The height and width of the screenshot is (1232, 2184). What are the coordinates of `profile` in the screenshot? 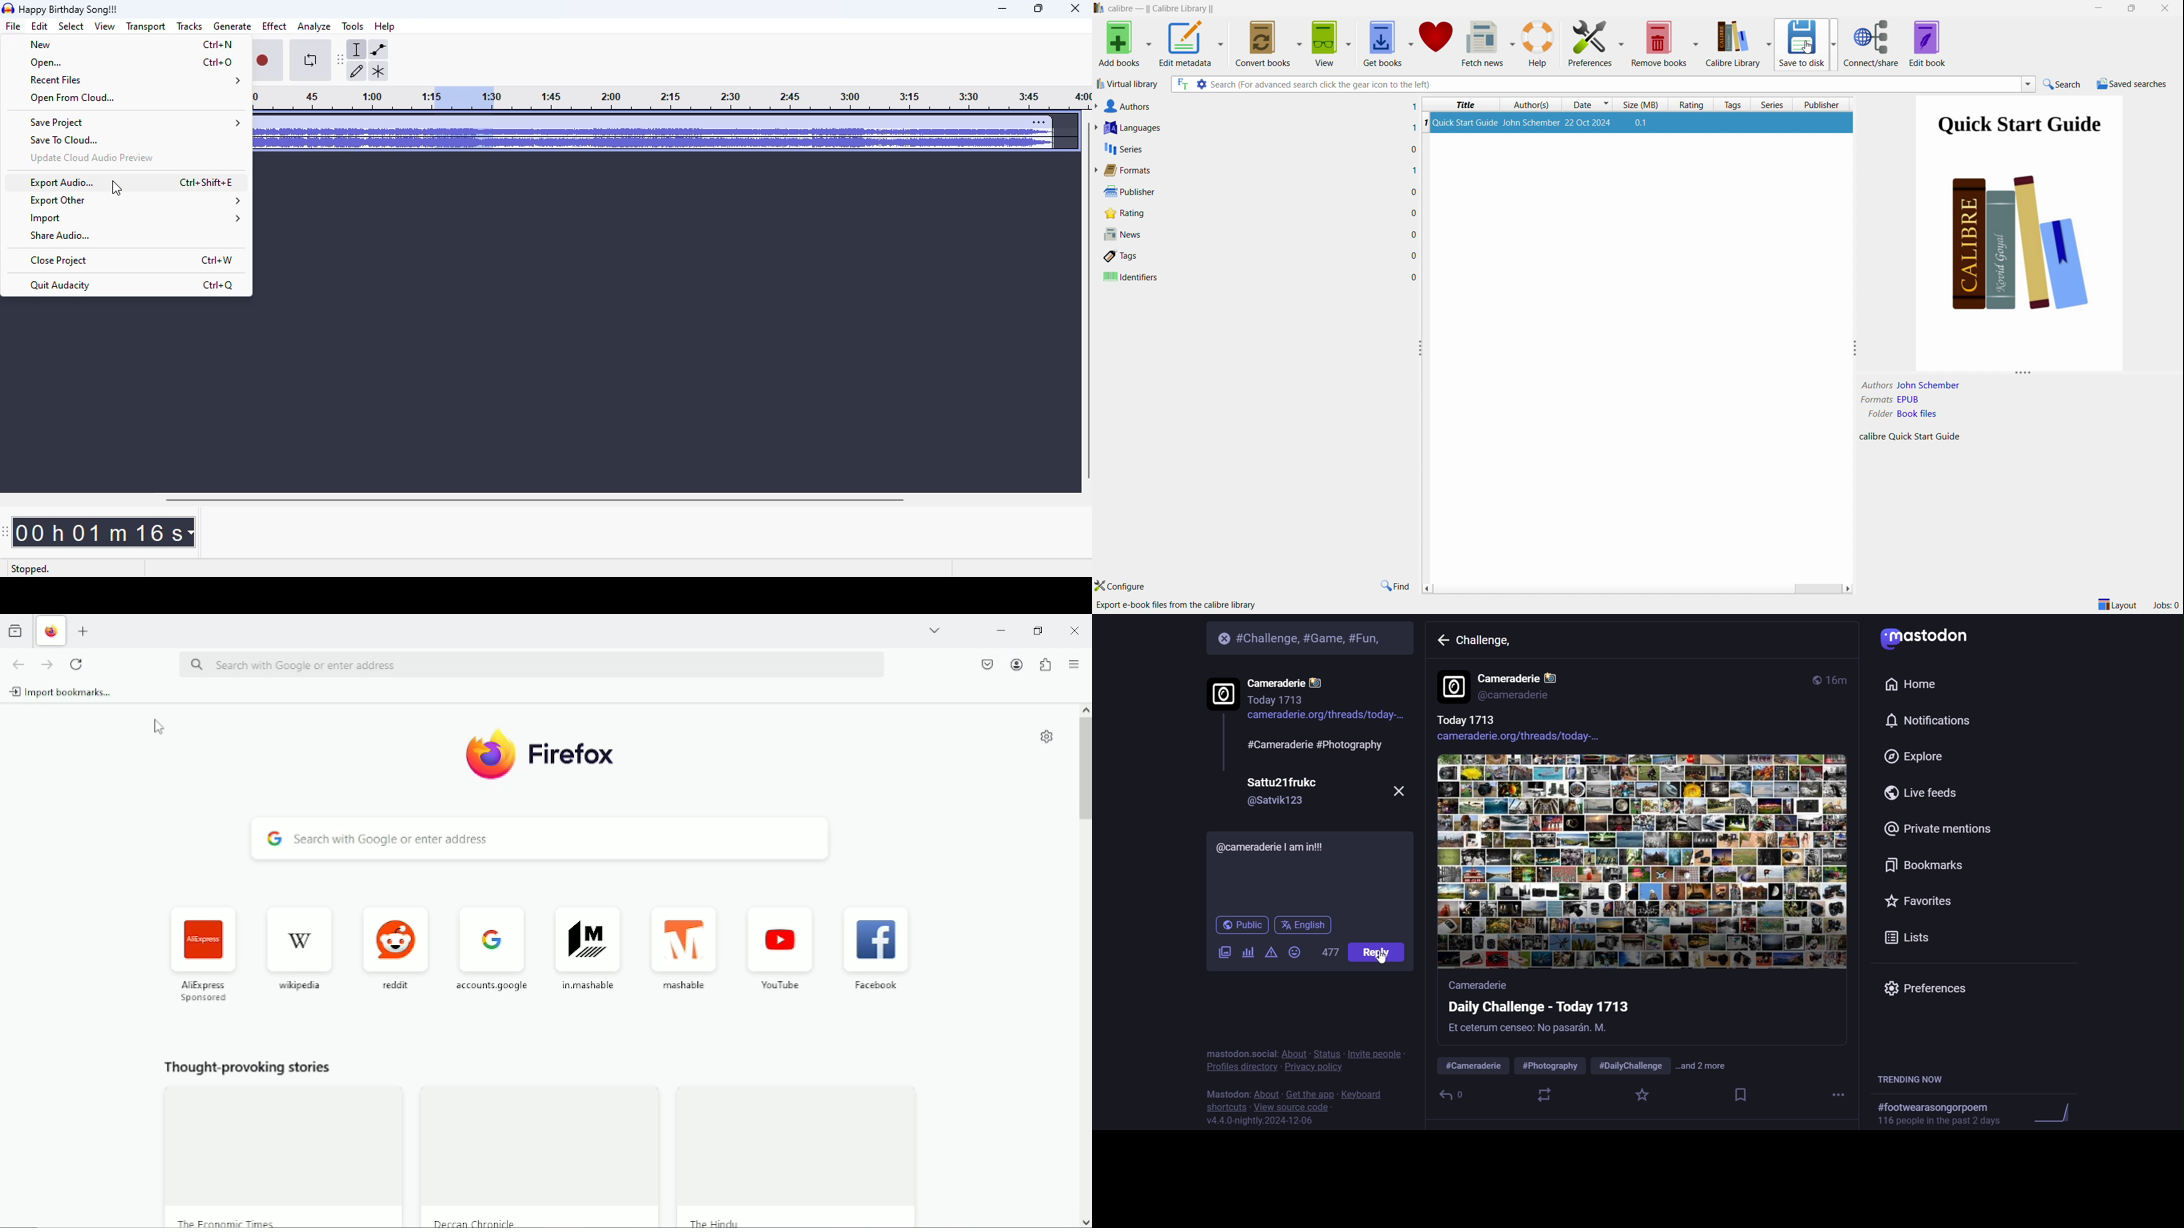 It's located at (1241, 1067).